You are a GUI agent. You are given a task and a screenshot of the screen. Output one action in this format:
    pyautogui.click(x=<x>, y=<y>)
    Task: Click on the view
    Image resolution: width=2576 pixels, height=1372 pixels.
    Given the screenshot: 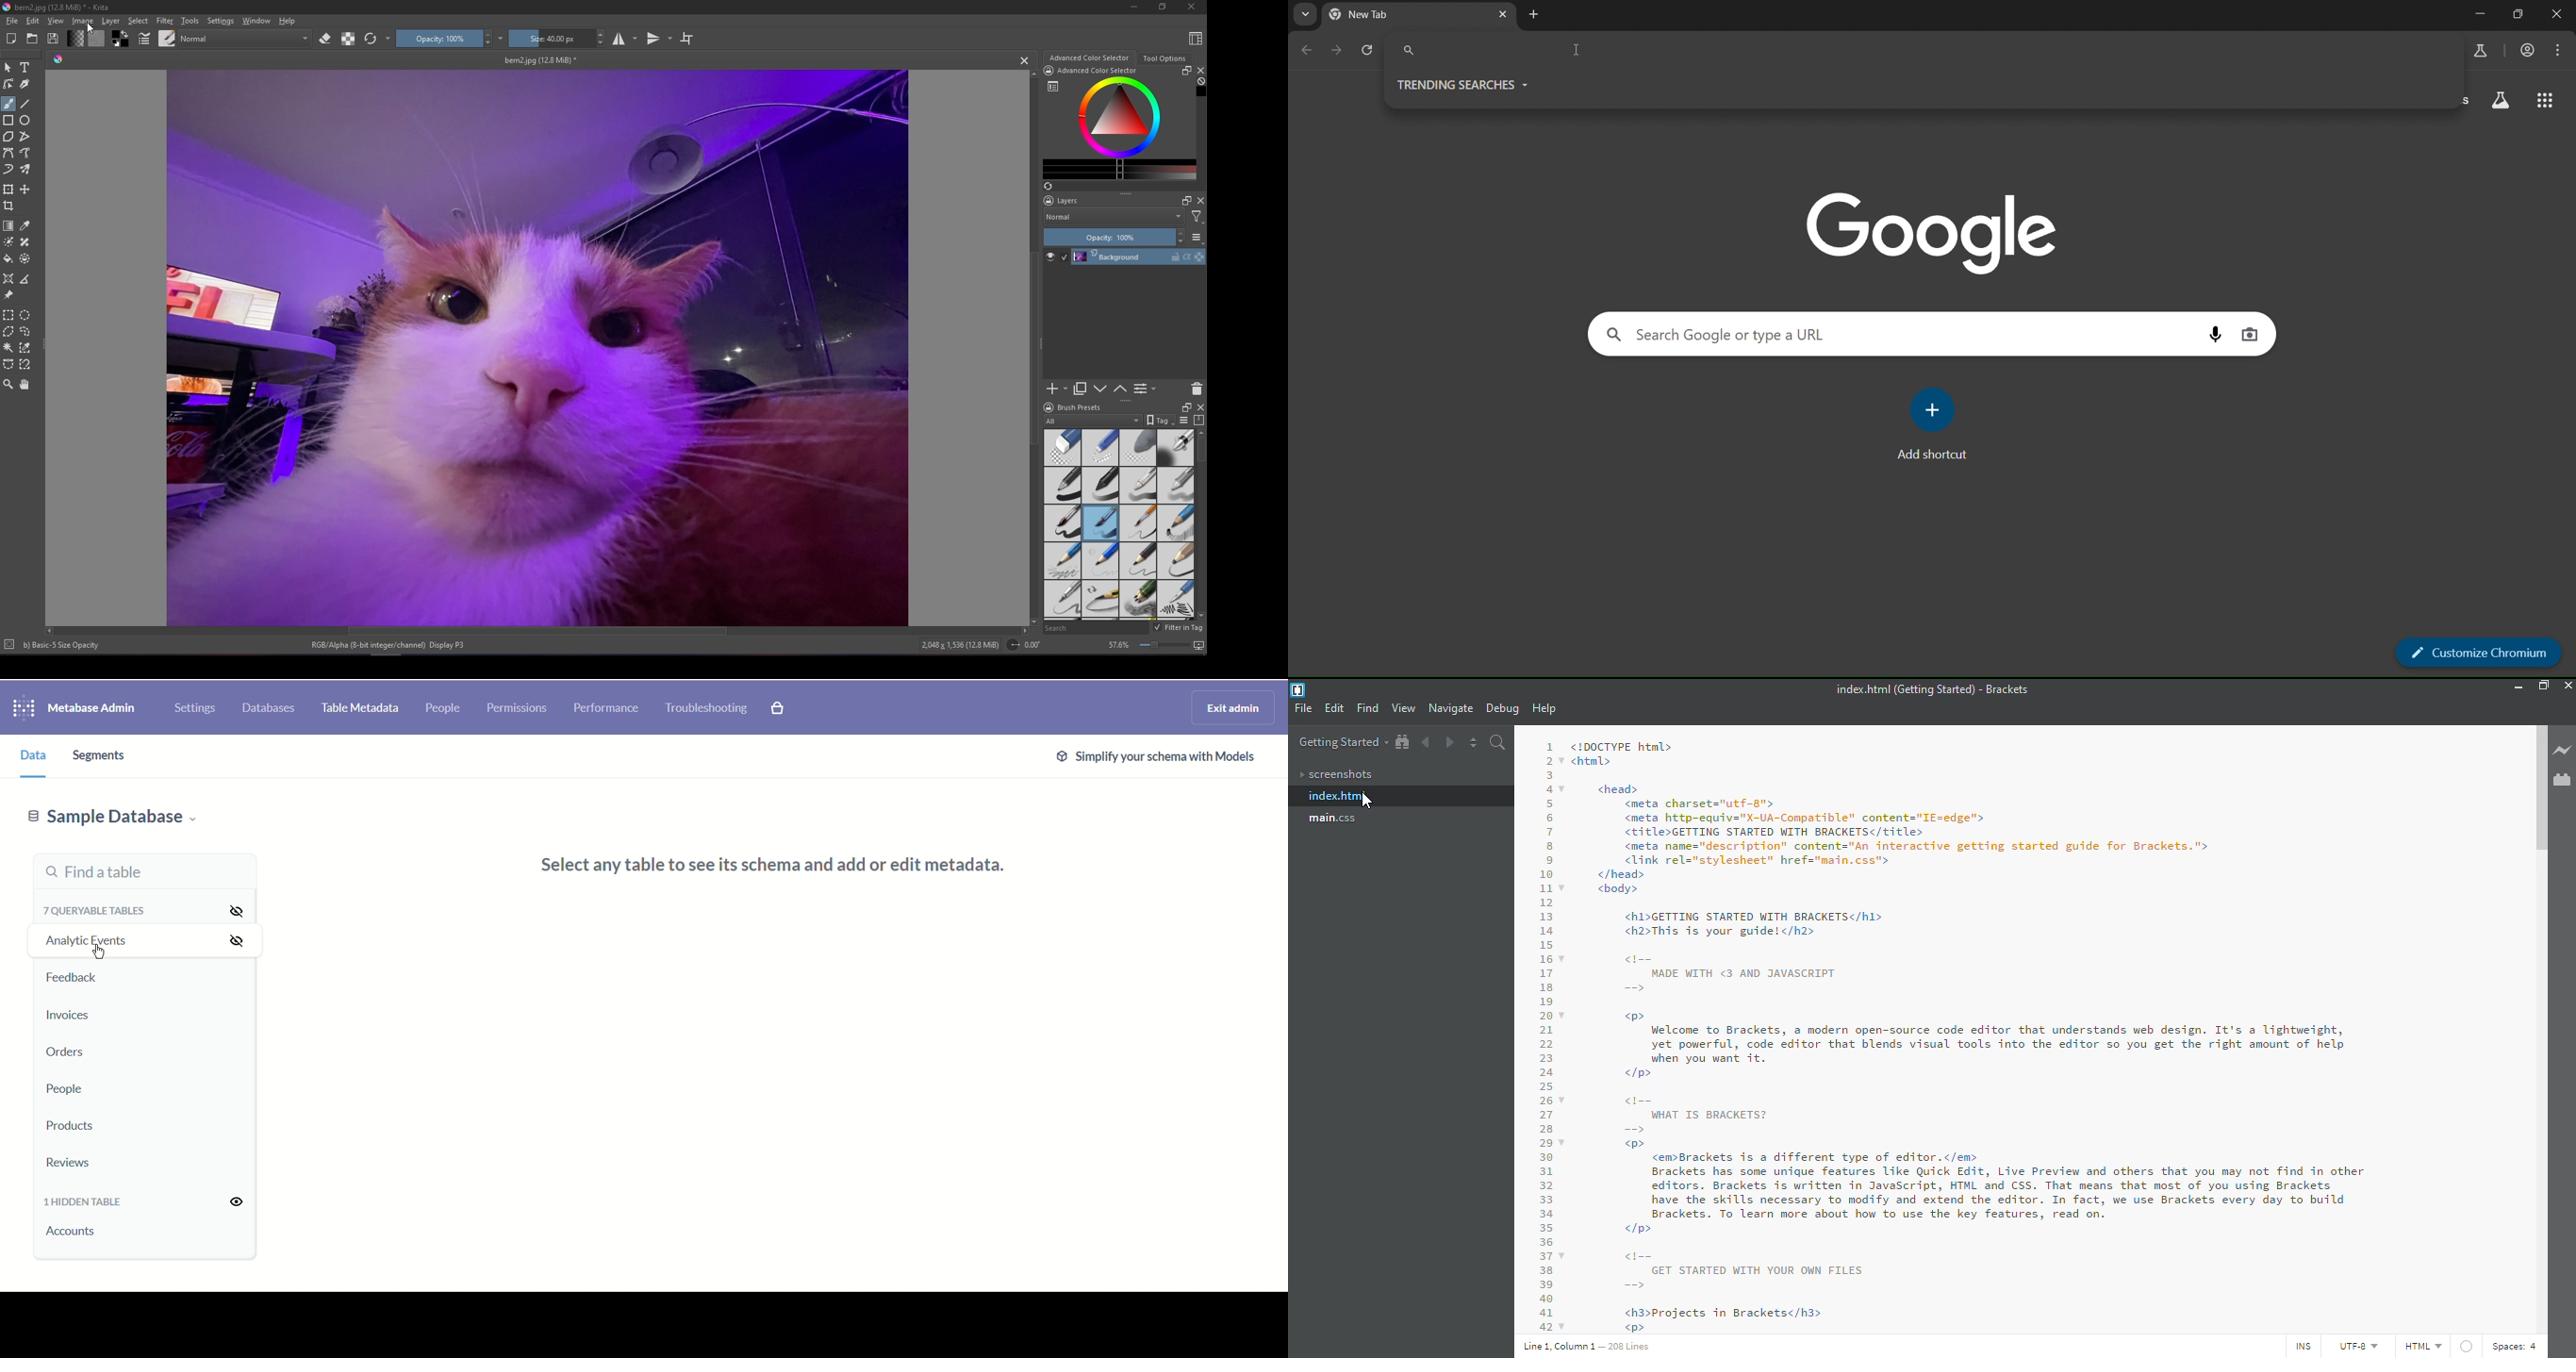 What is the action you would take?
    pyautogui.click(x=1403, y=708)
    